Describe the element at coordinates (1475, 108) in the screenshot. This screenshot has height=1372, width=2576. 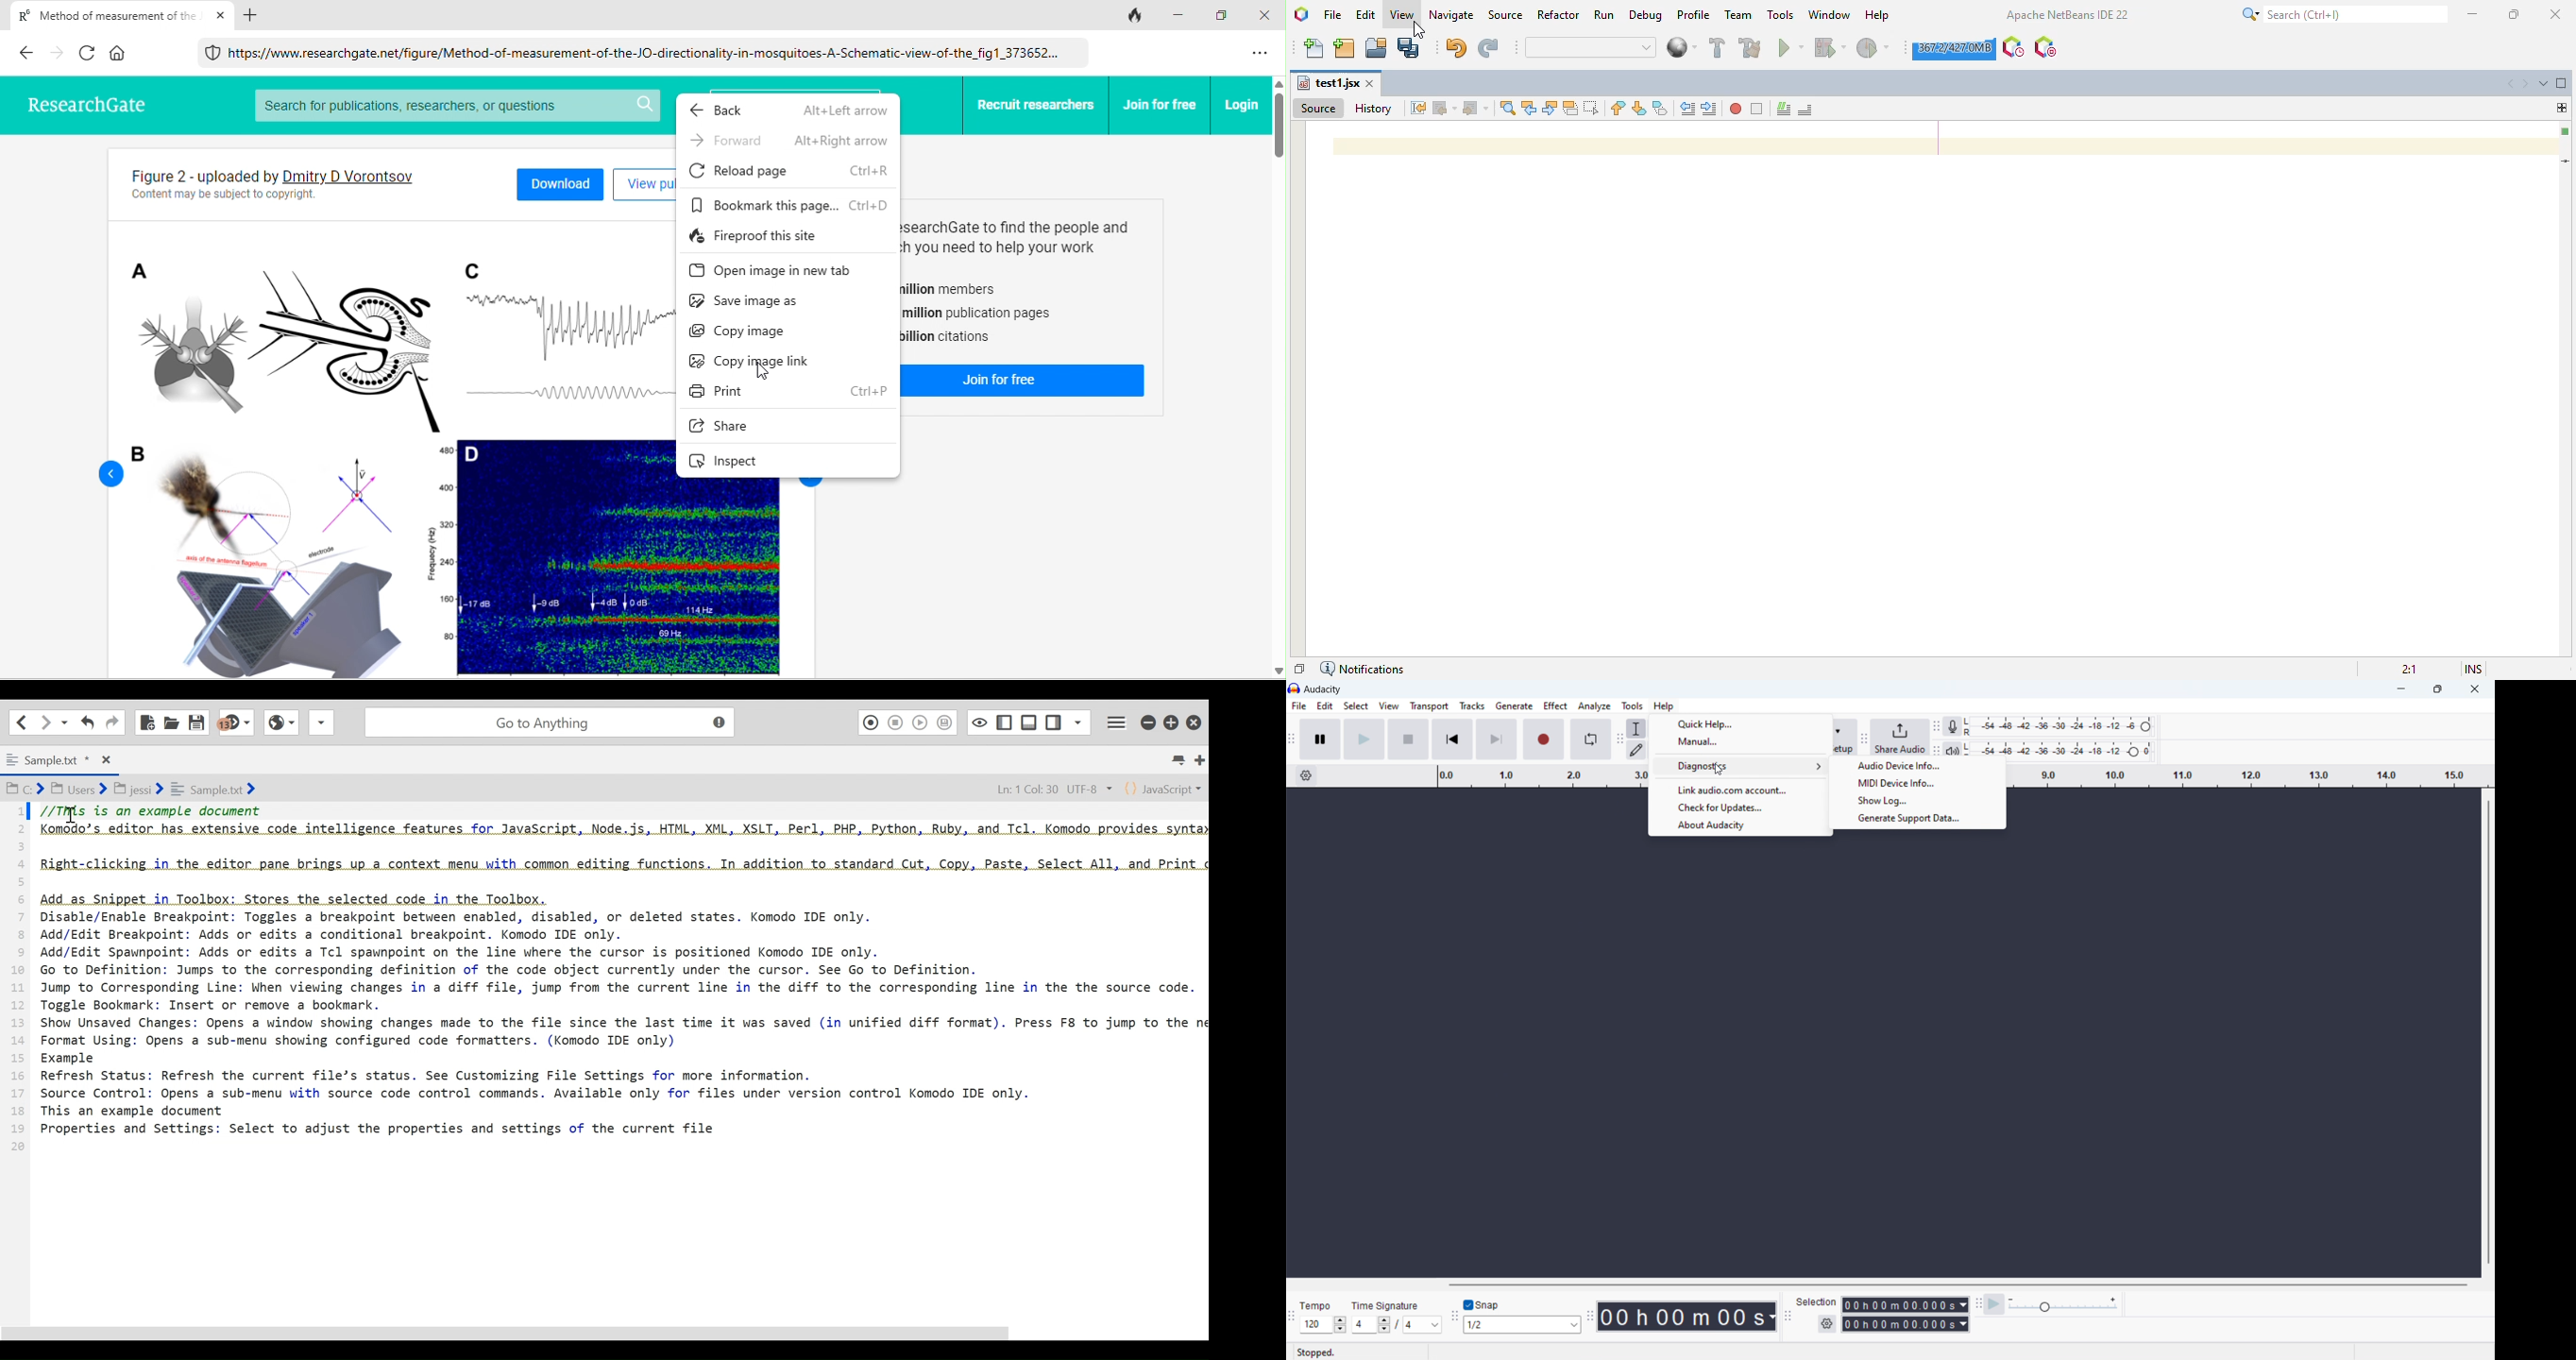
I see `forward` at that location.